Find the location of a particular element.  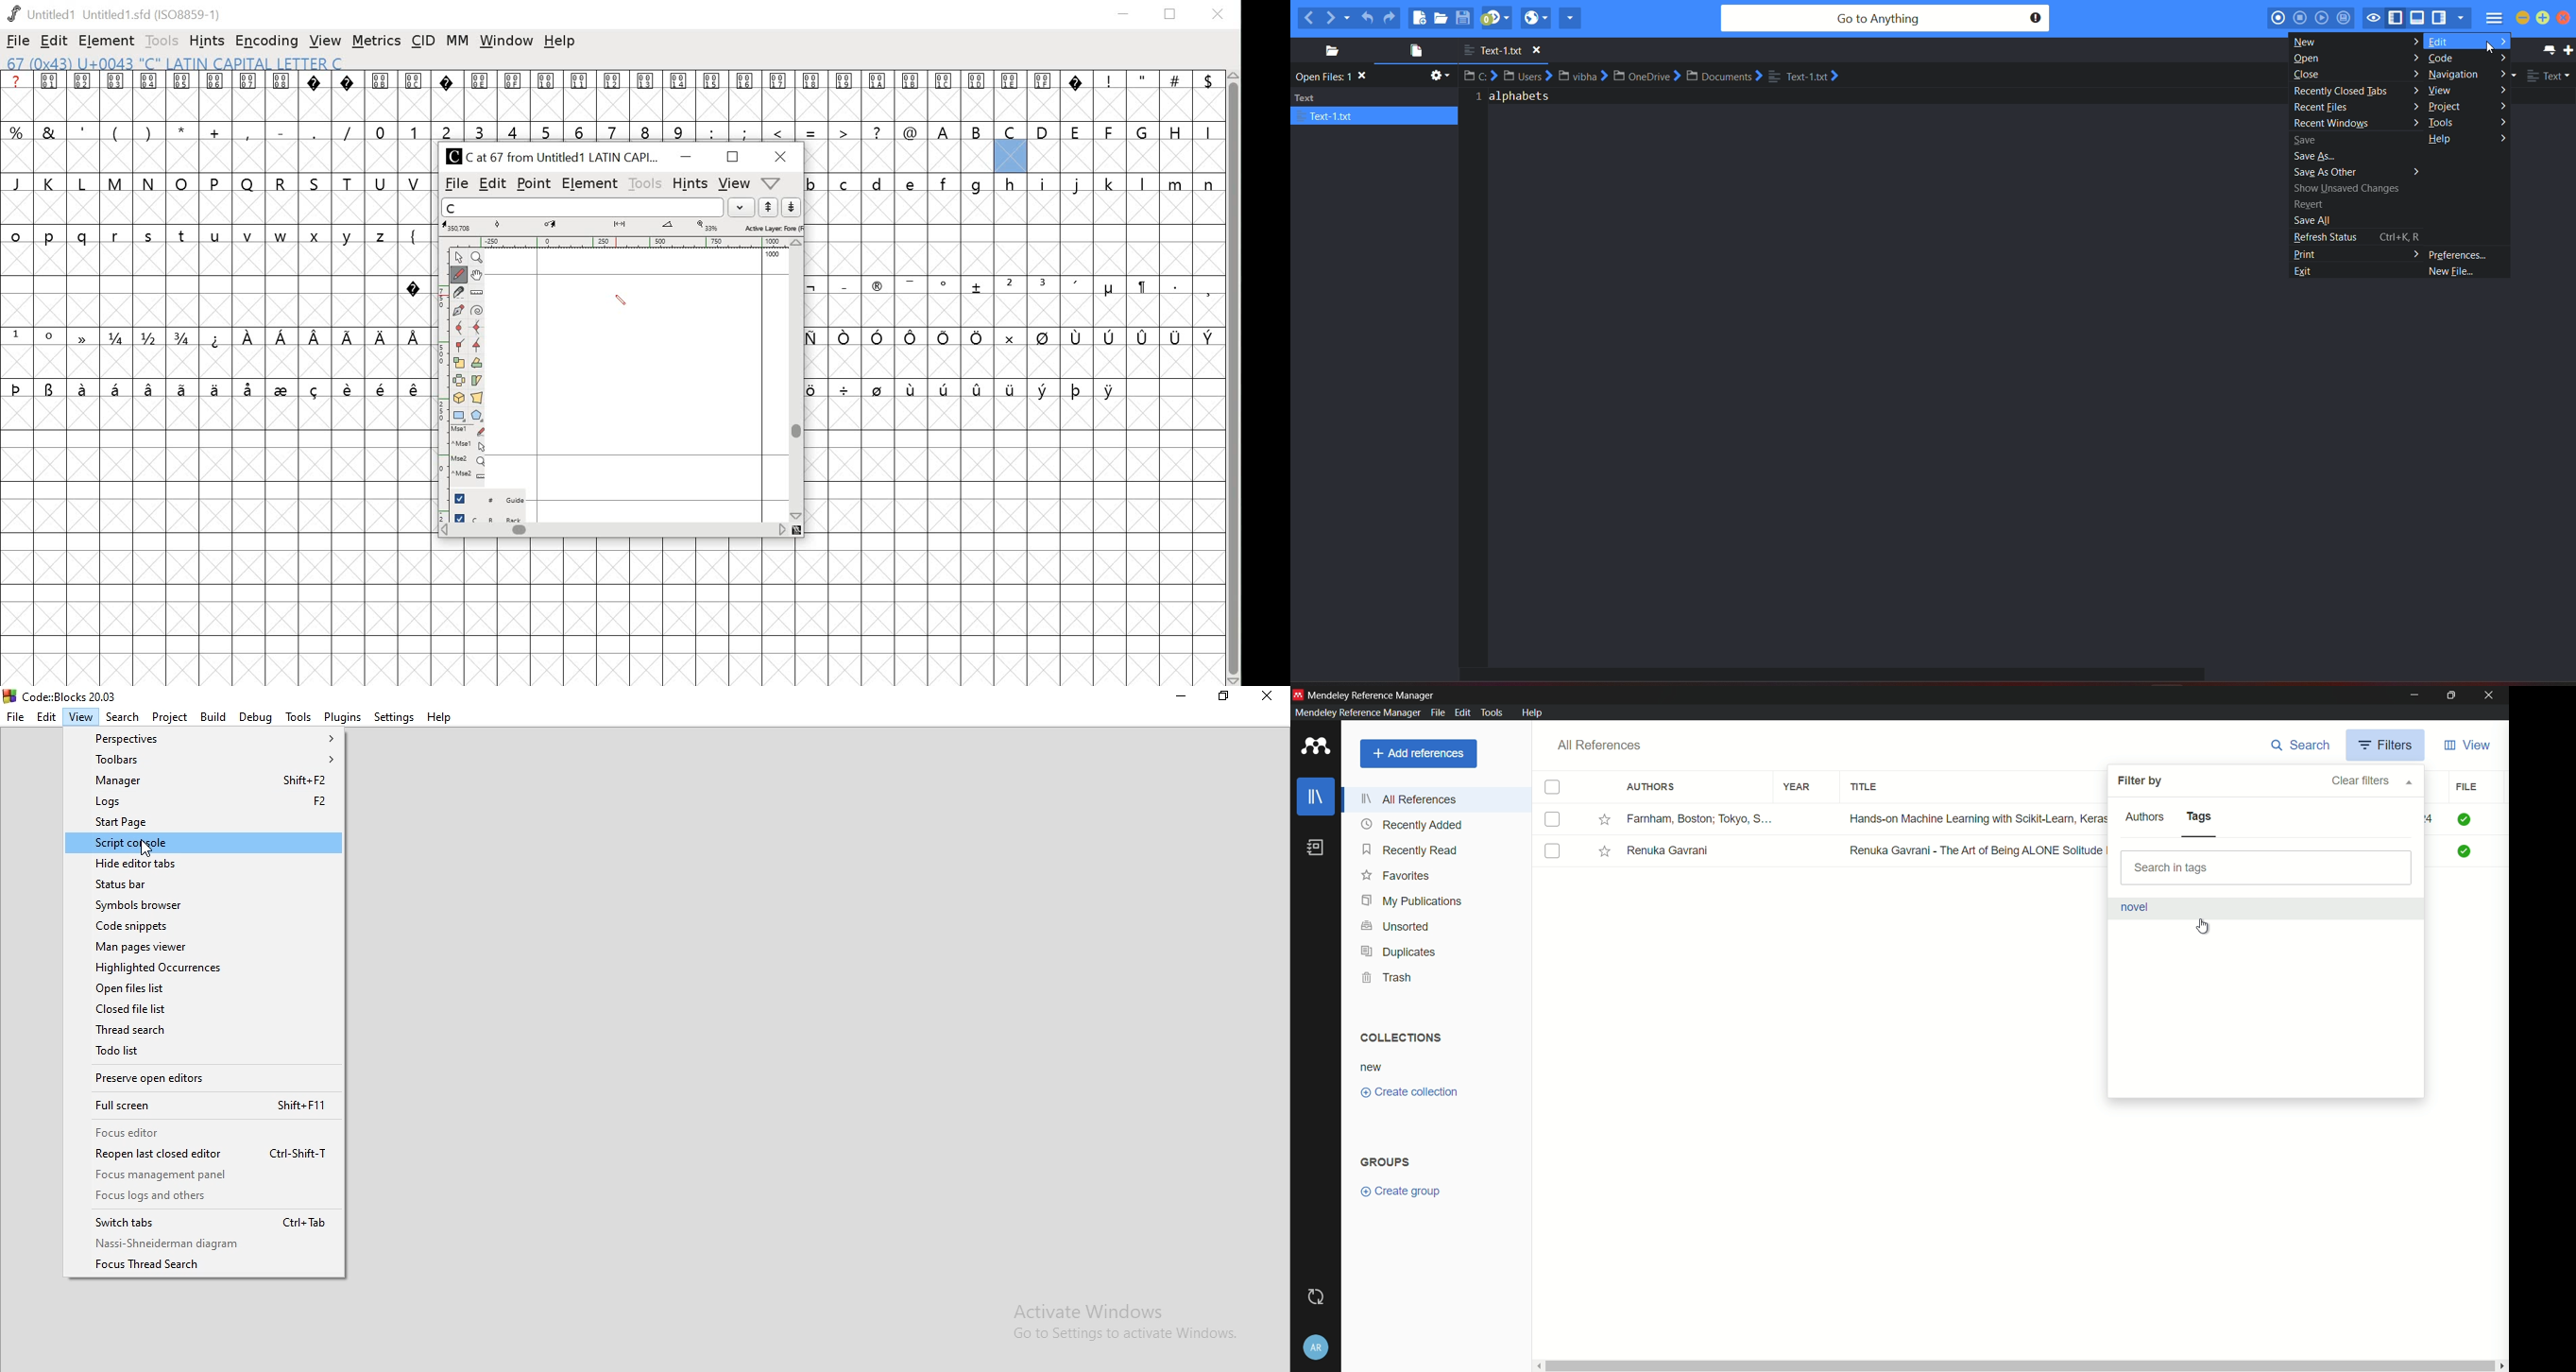

check box is located at coordinates (1553, 851).